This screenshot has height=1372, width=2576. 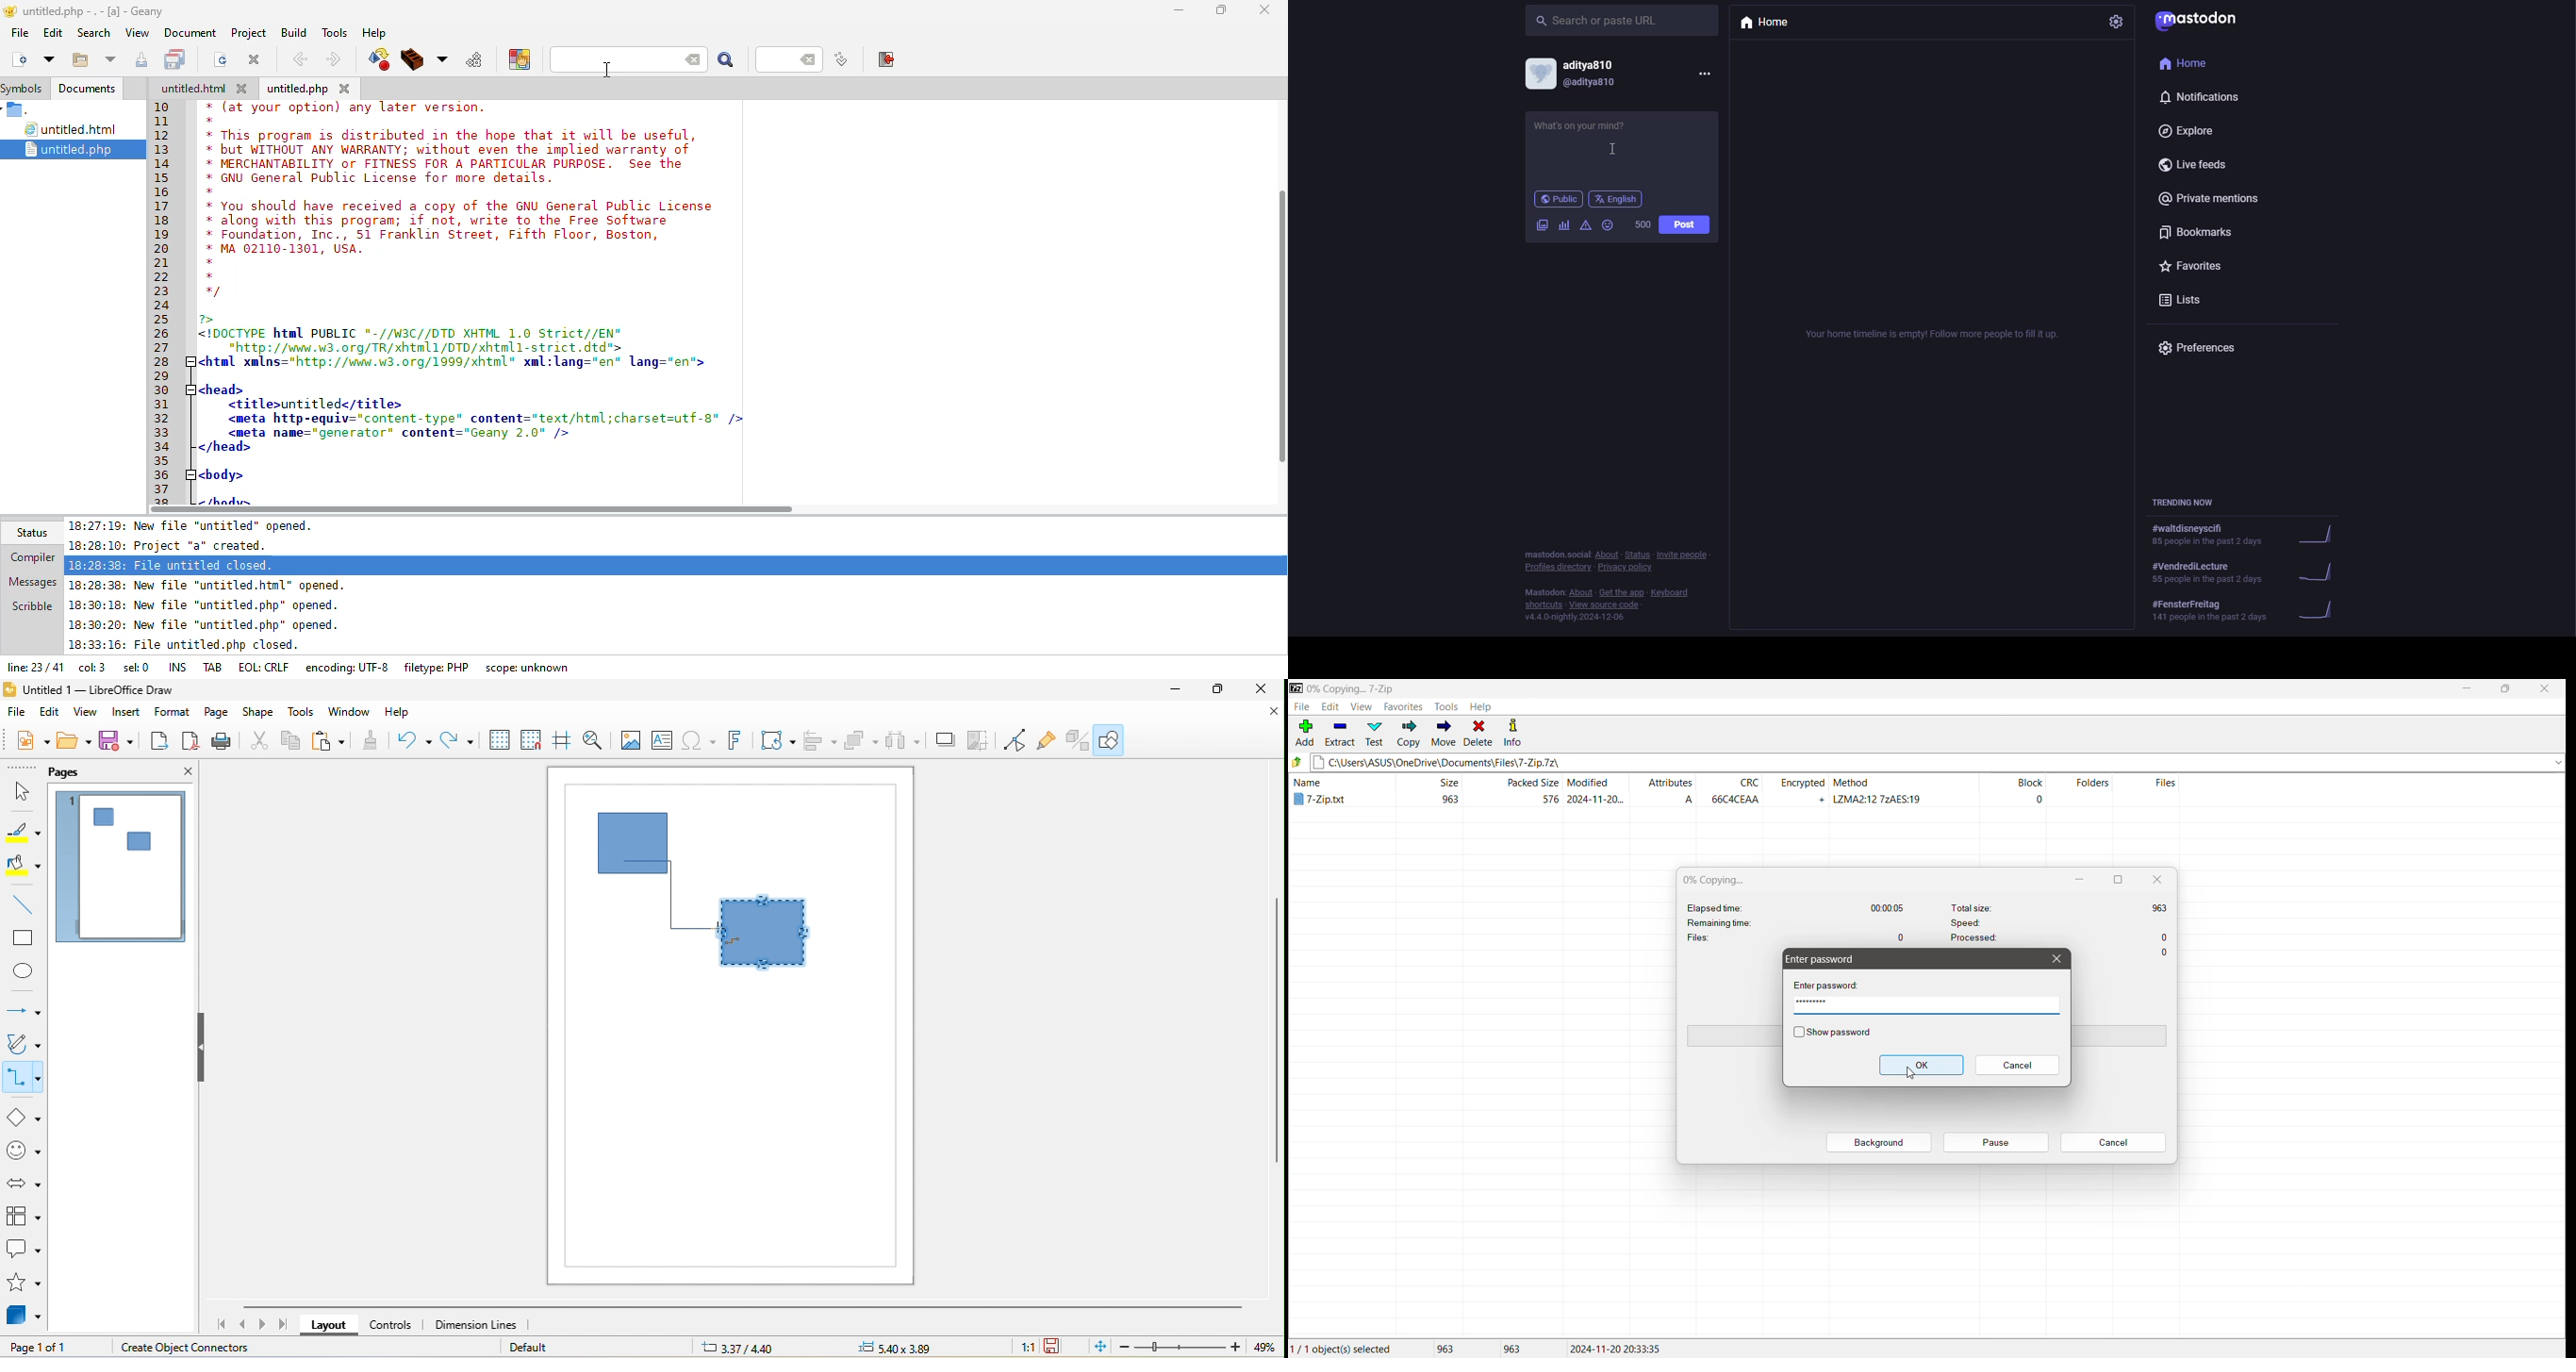 I want to click on print, so click(x=223, y=743).